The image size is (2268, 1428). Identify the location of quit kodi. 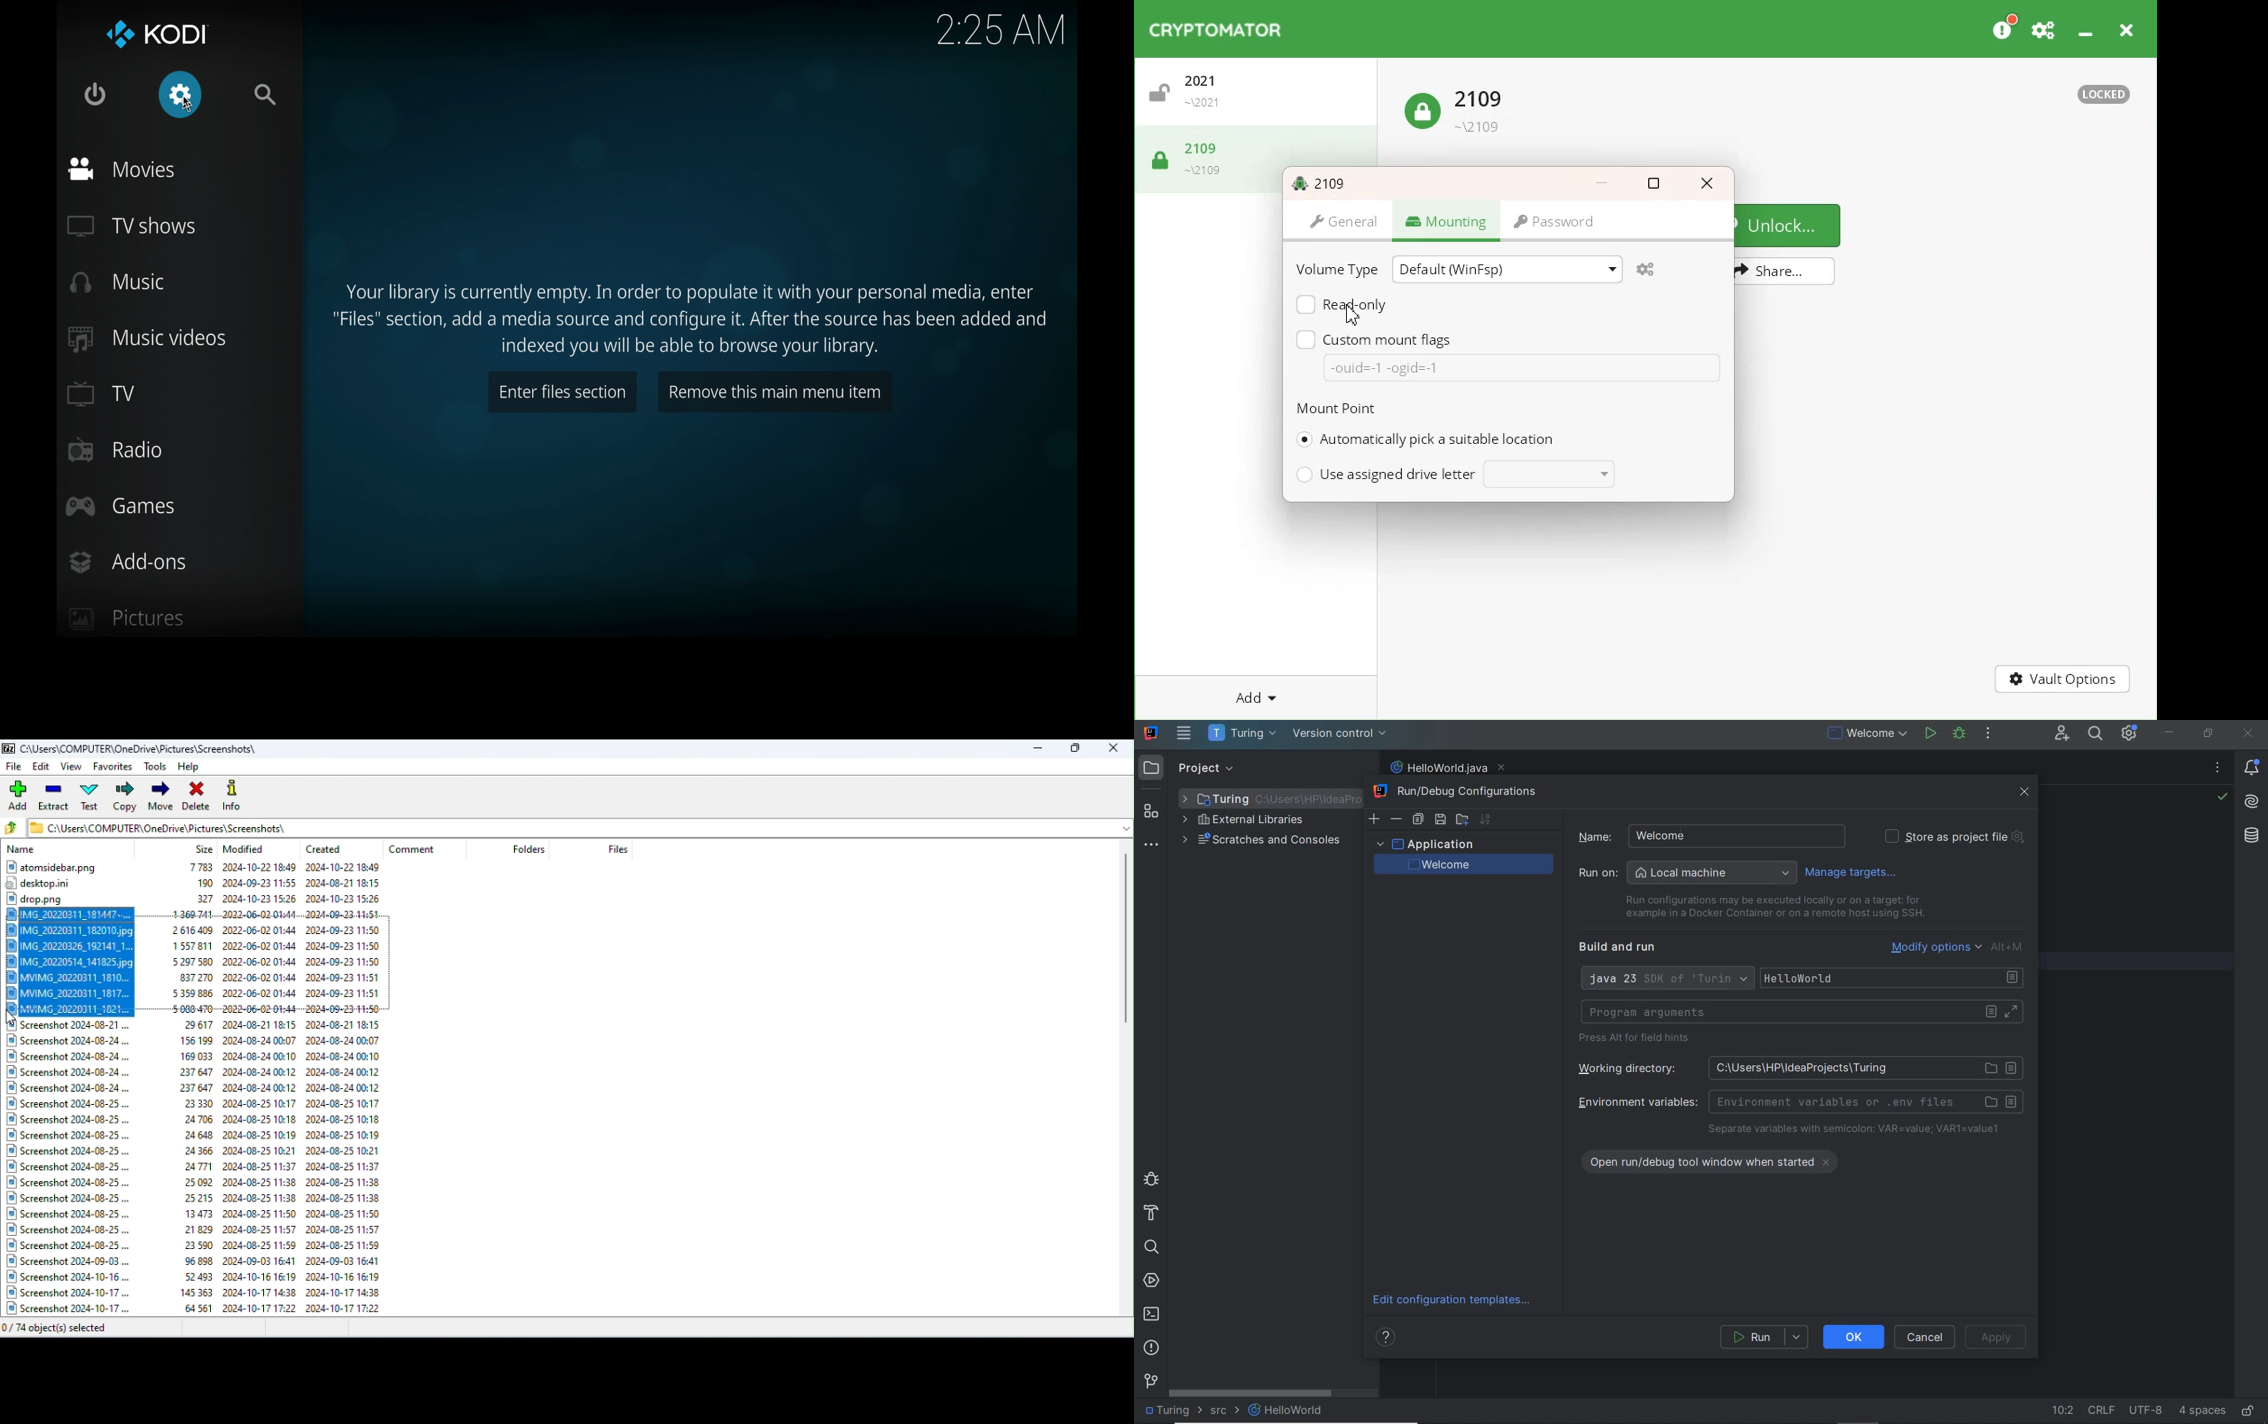
(96, 94).